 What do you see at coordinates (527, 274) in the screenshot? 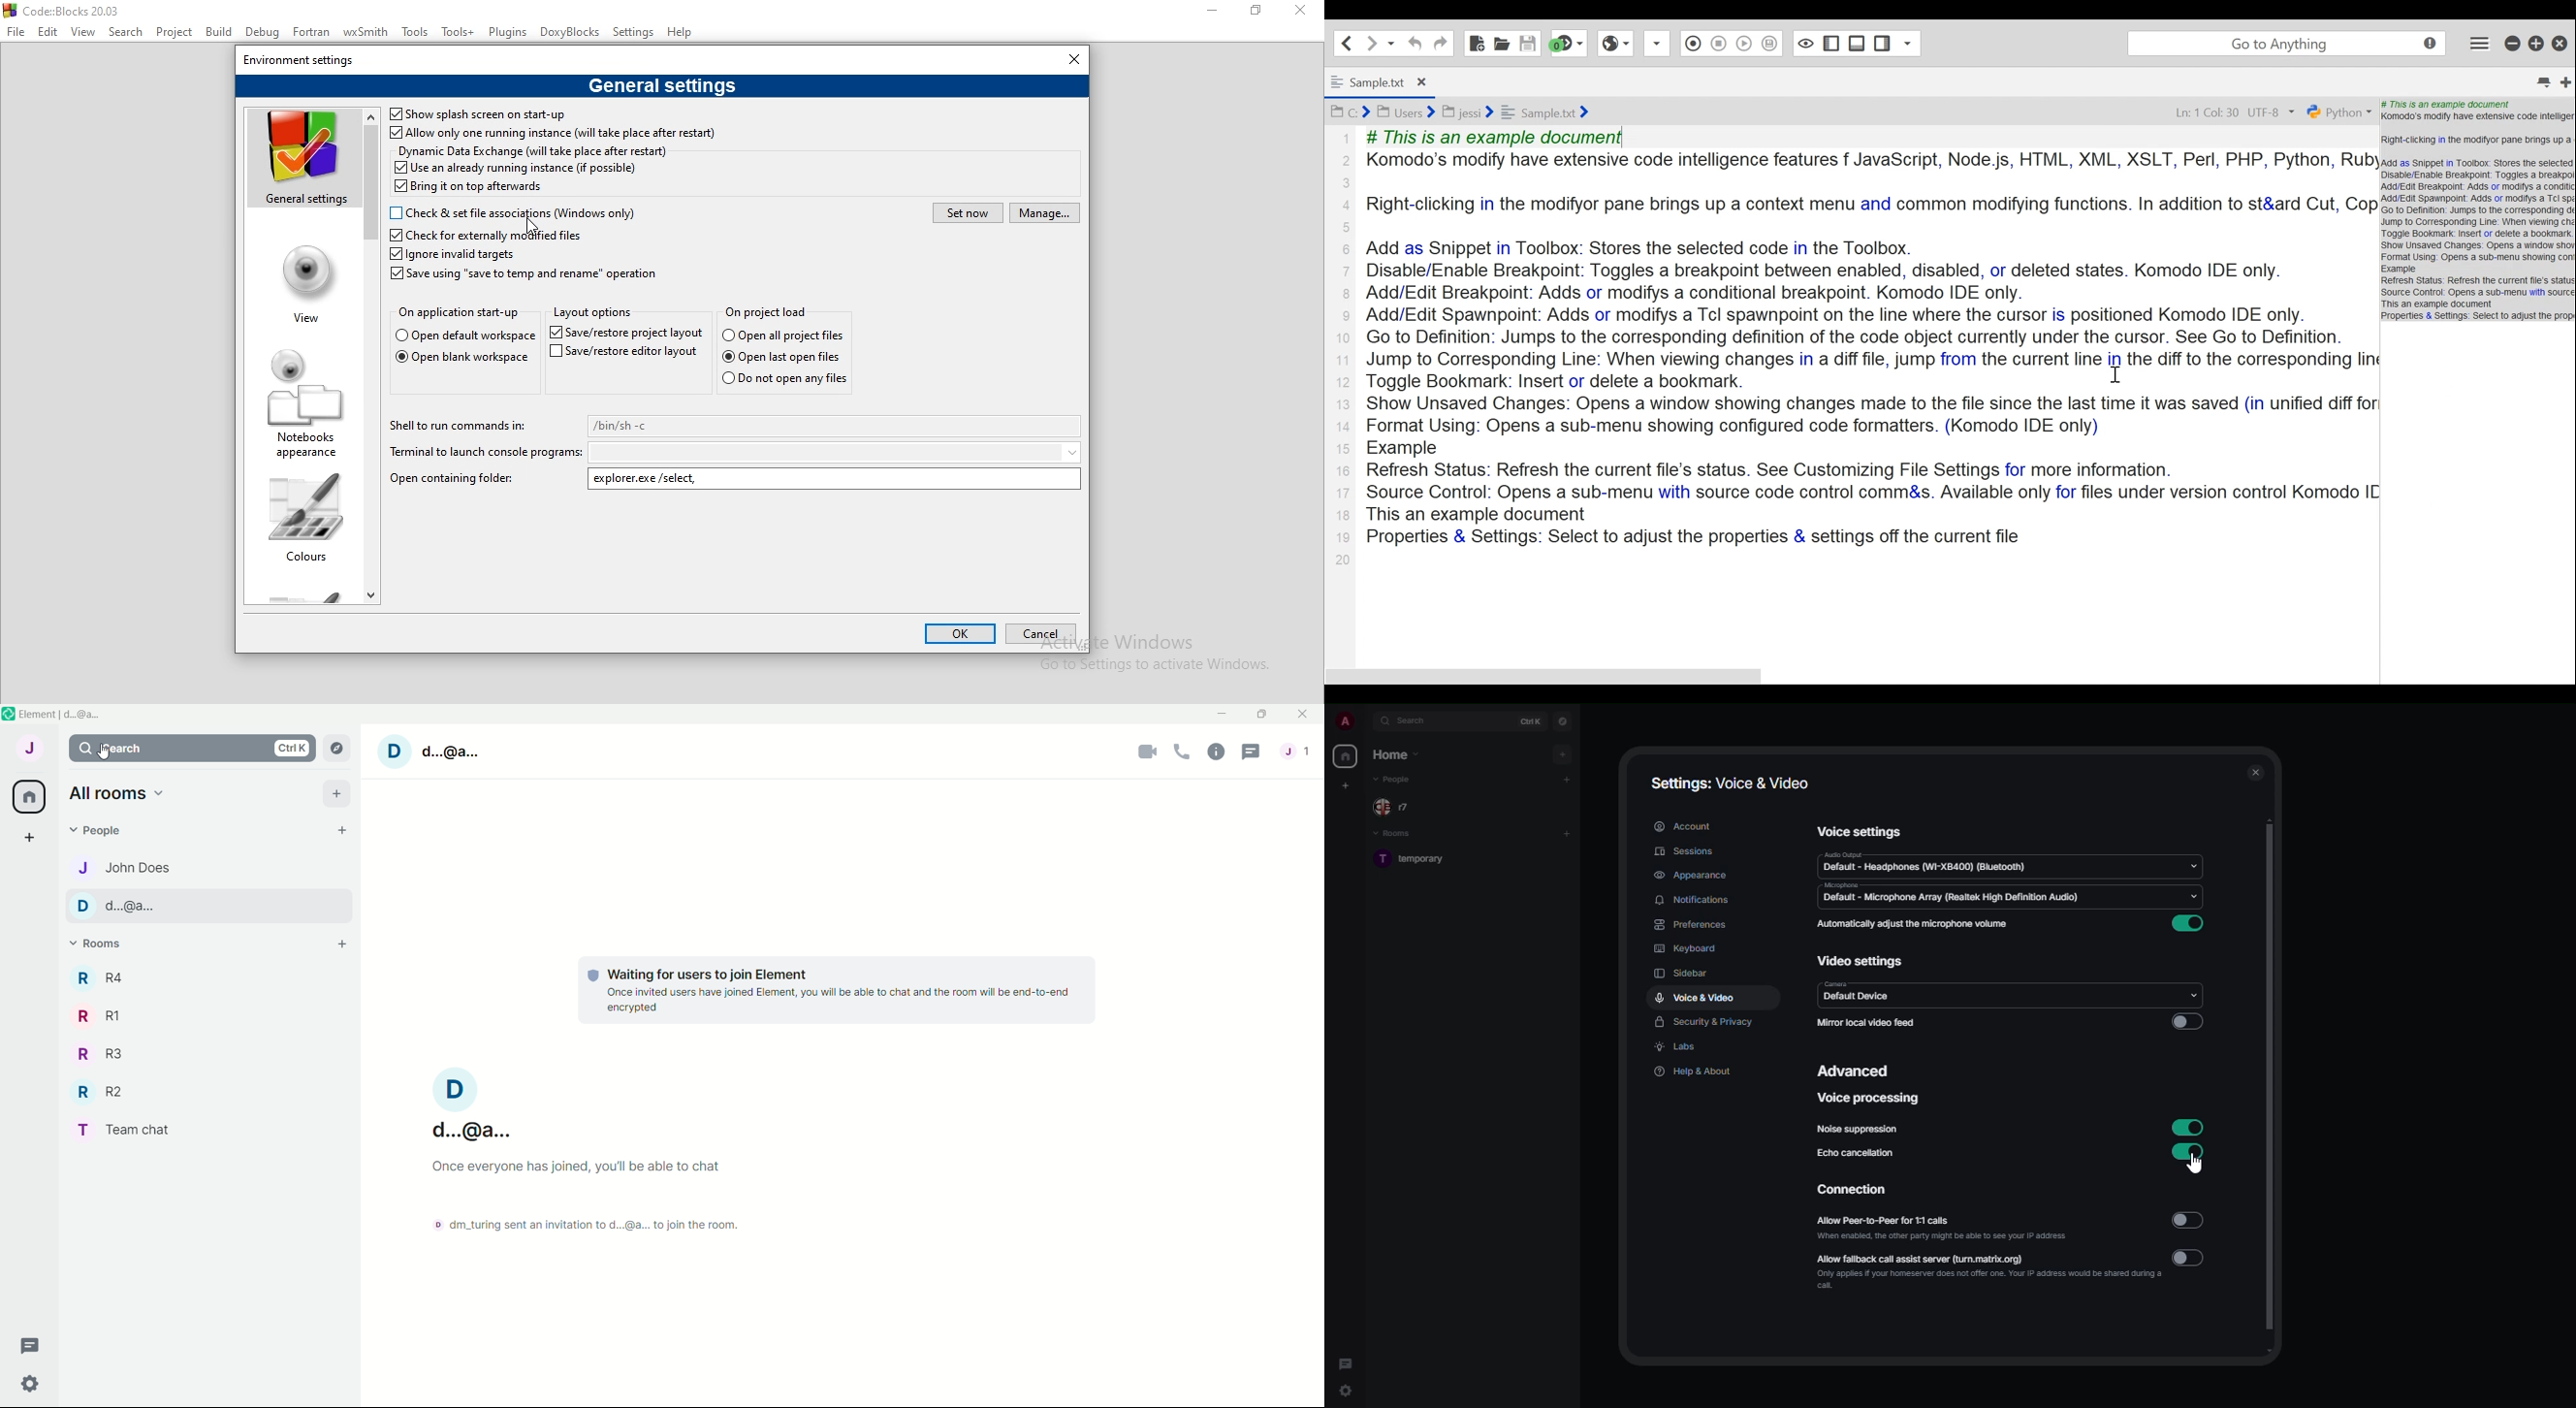
I see `Save using 'save to temp and rename" operation` at bounding box center [527, 274].